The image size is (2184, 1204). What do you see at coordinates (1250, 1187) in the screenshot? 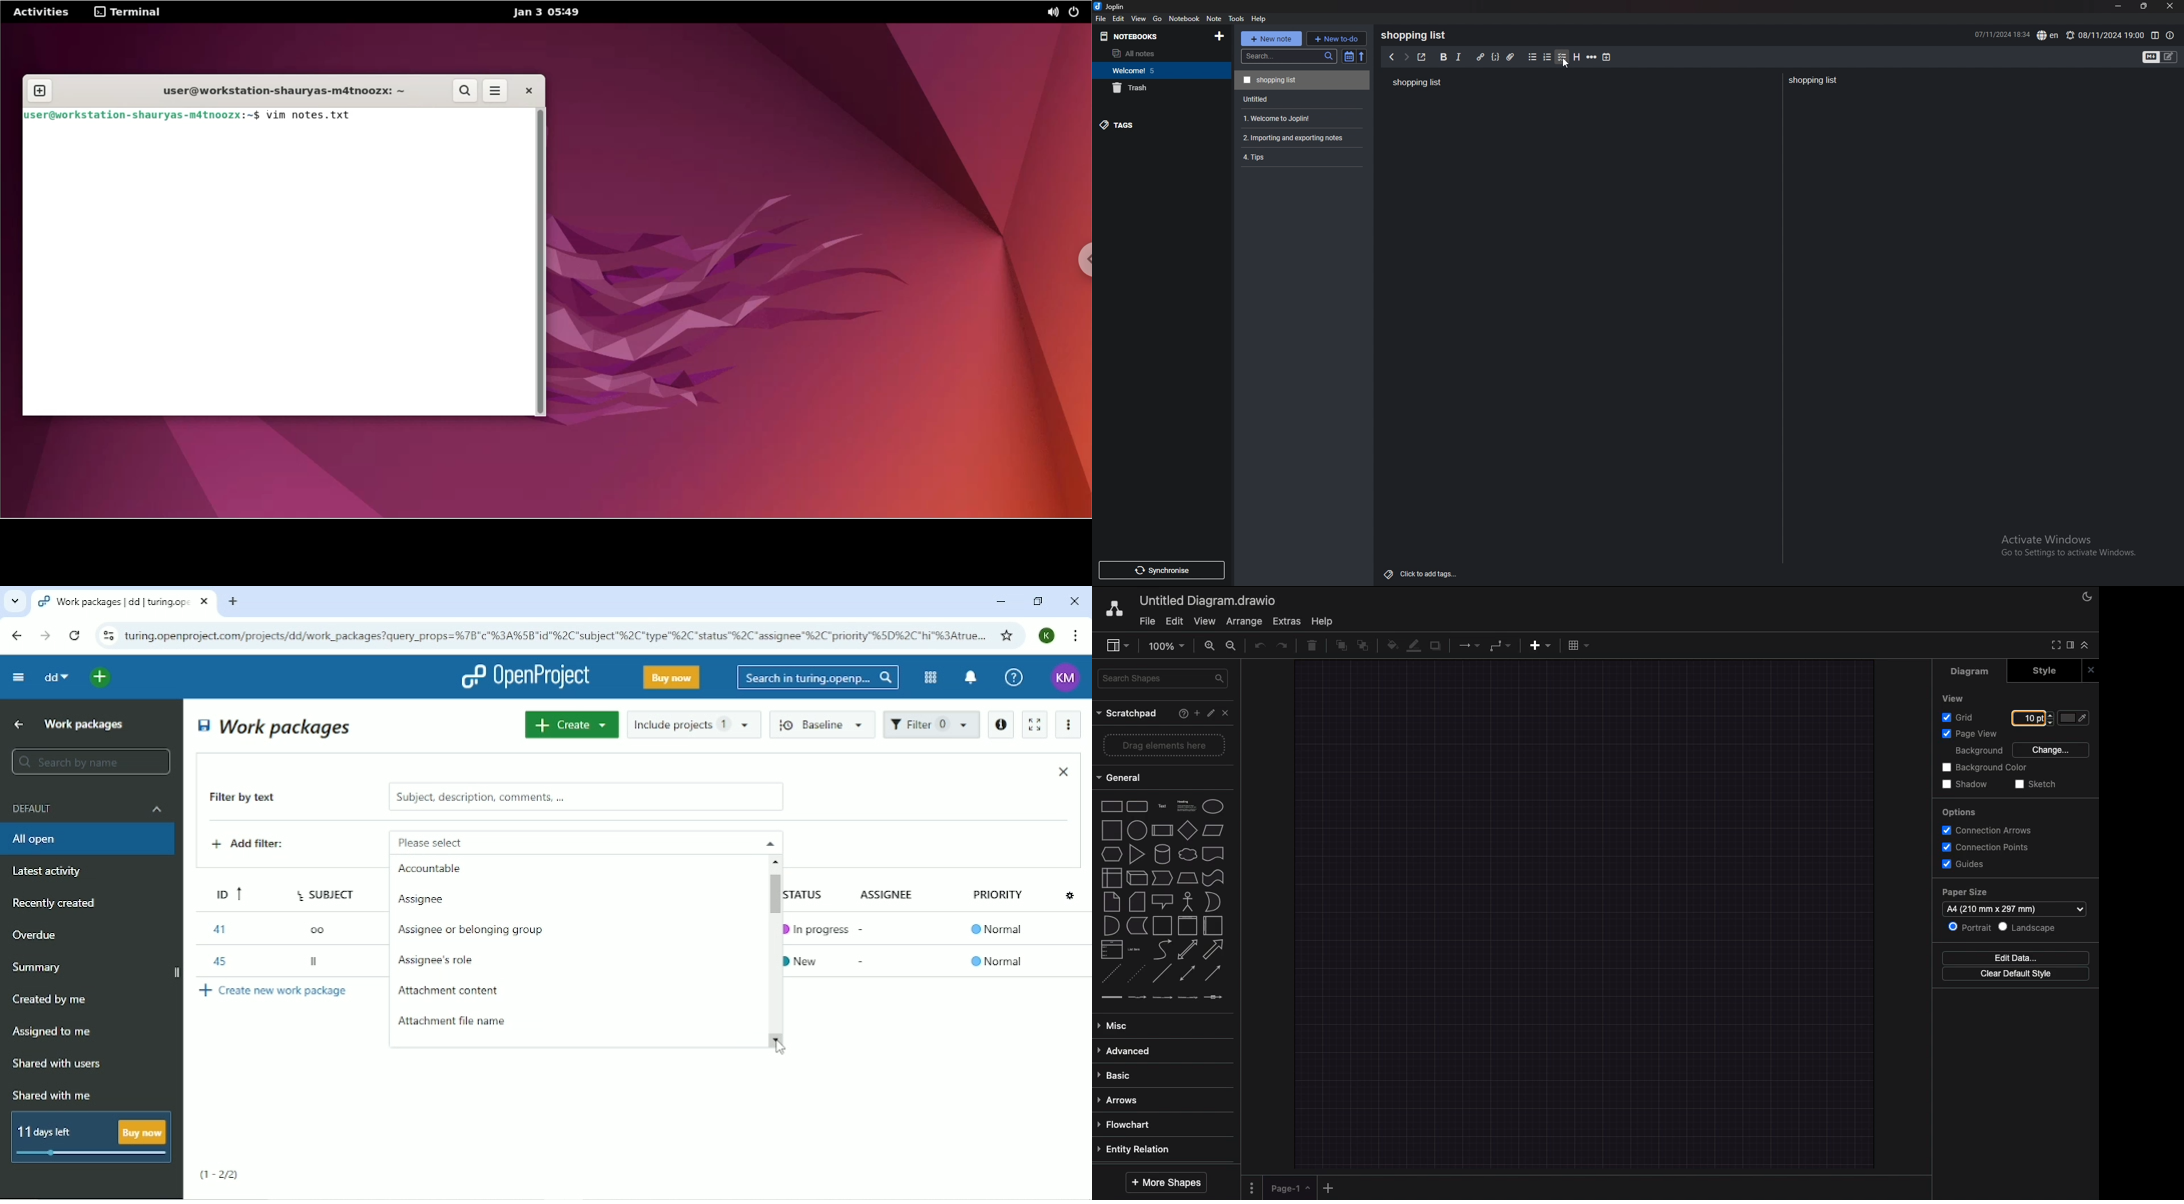
I see `Pages` at bounding box center [1250, 1187].